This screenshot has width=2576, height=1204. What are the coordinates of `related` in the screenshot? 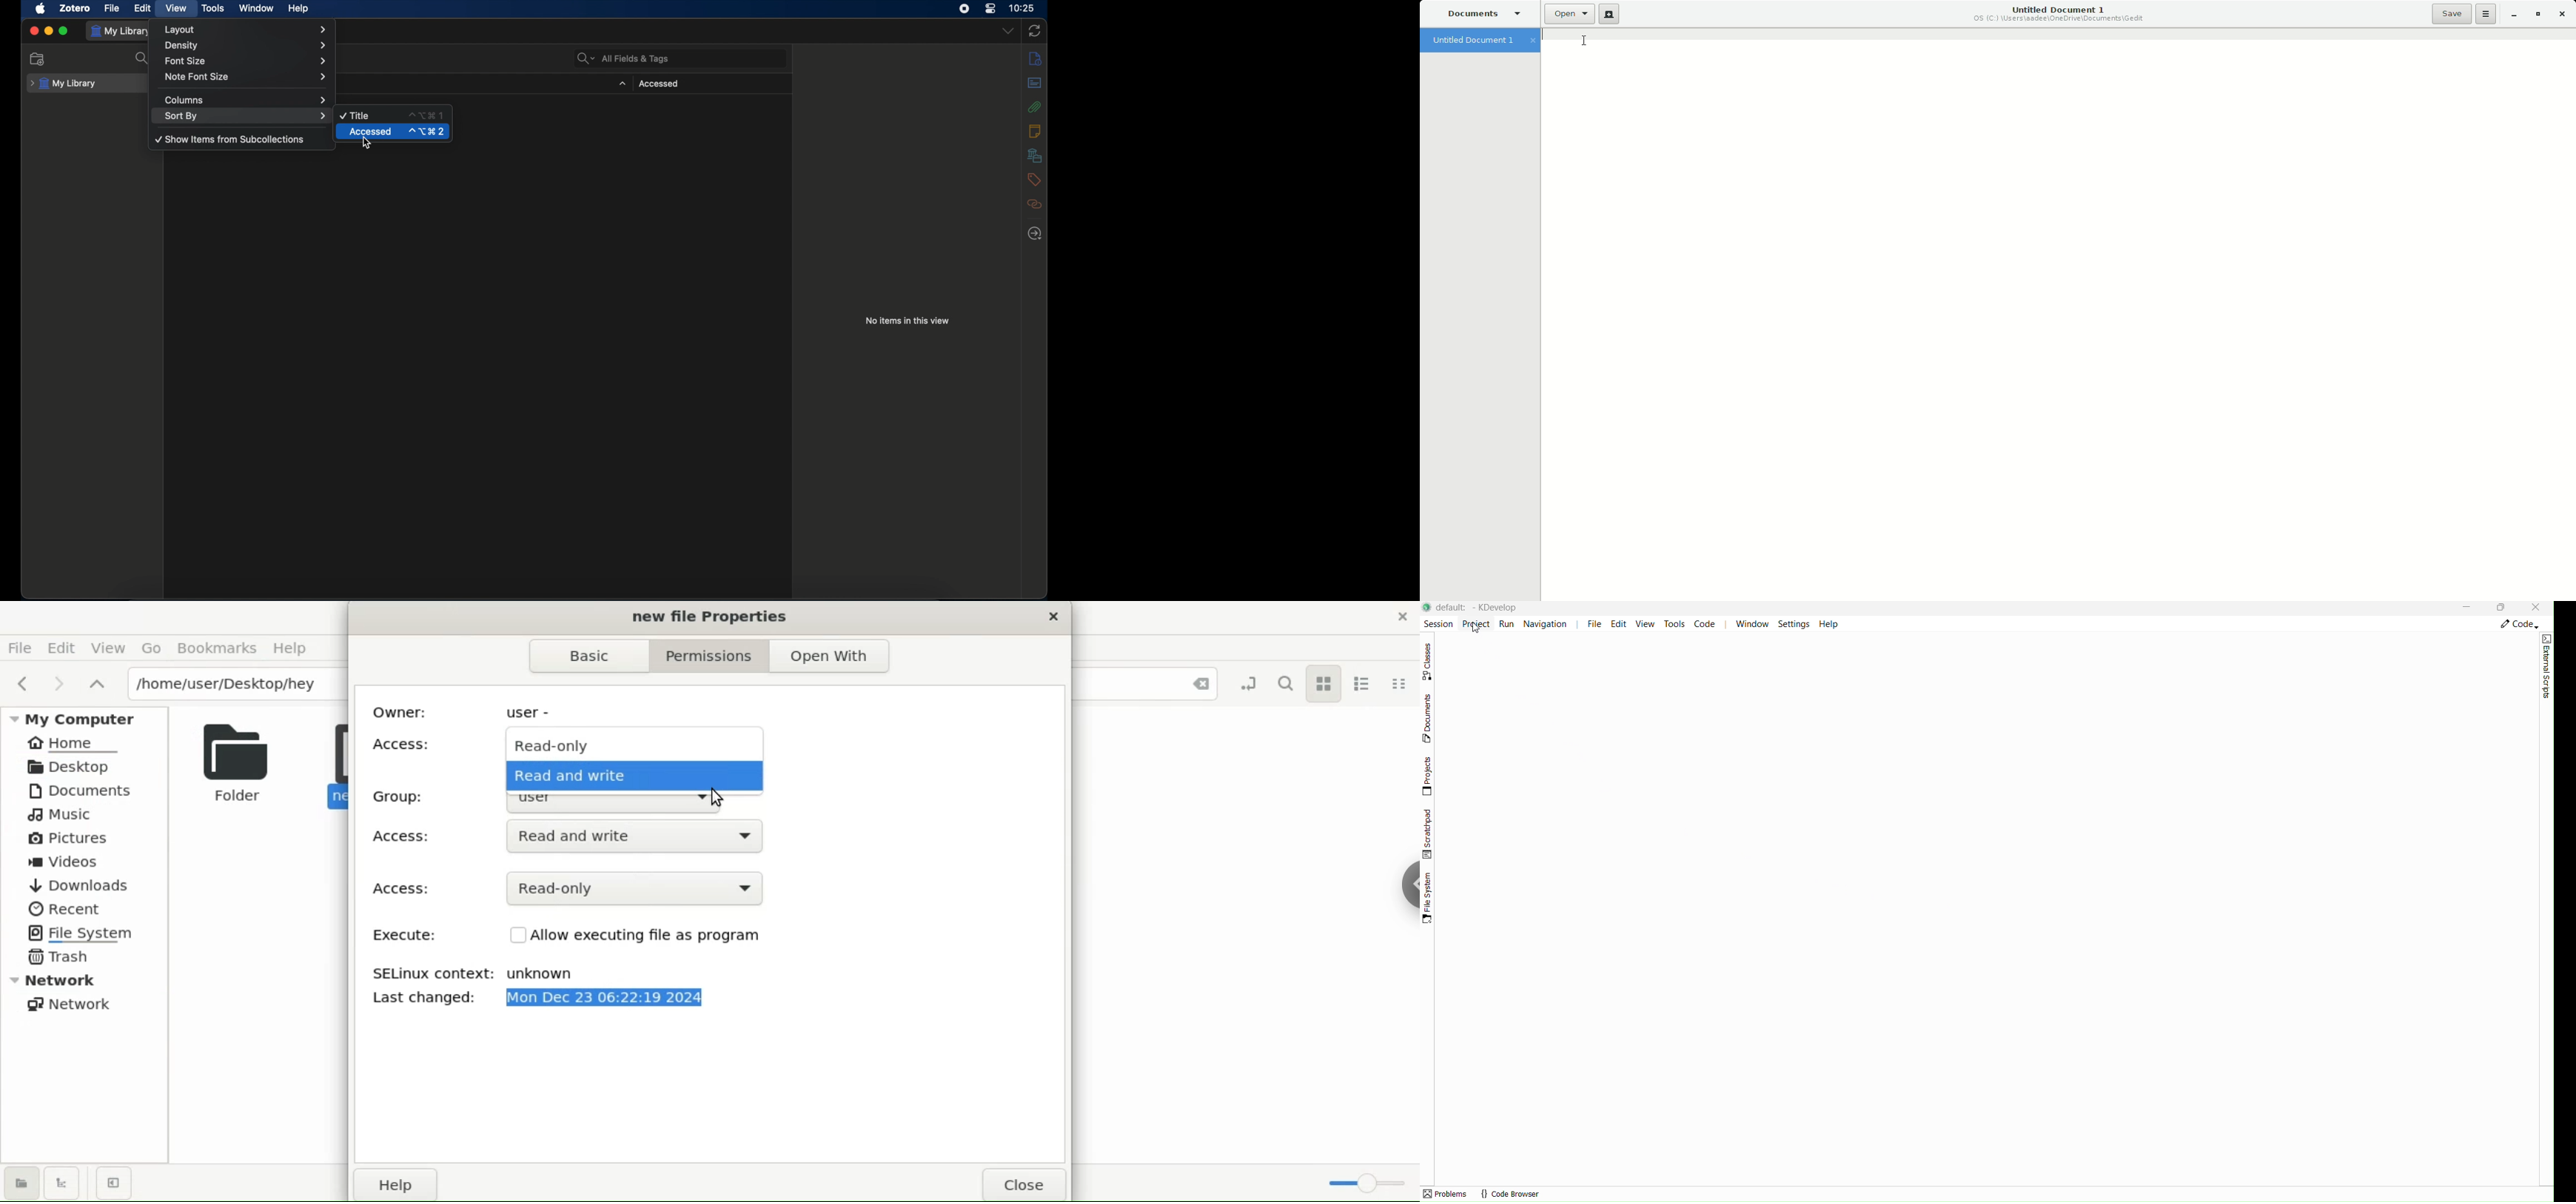 It's located at (1036, 205).